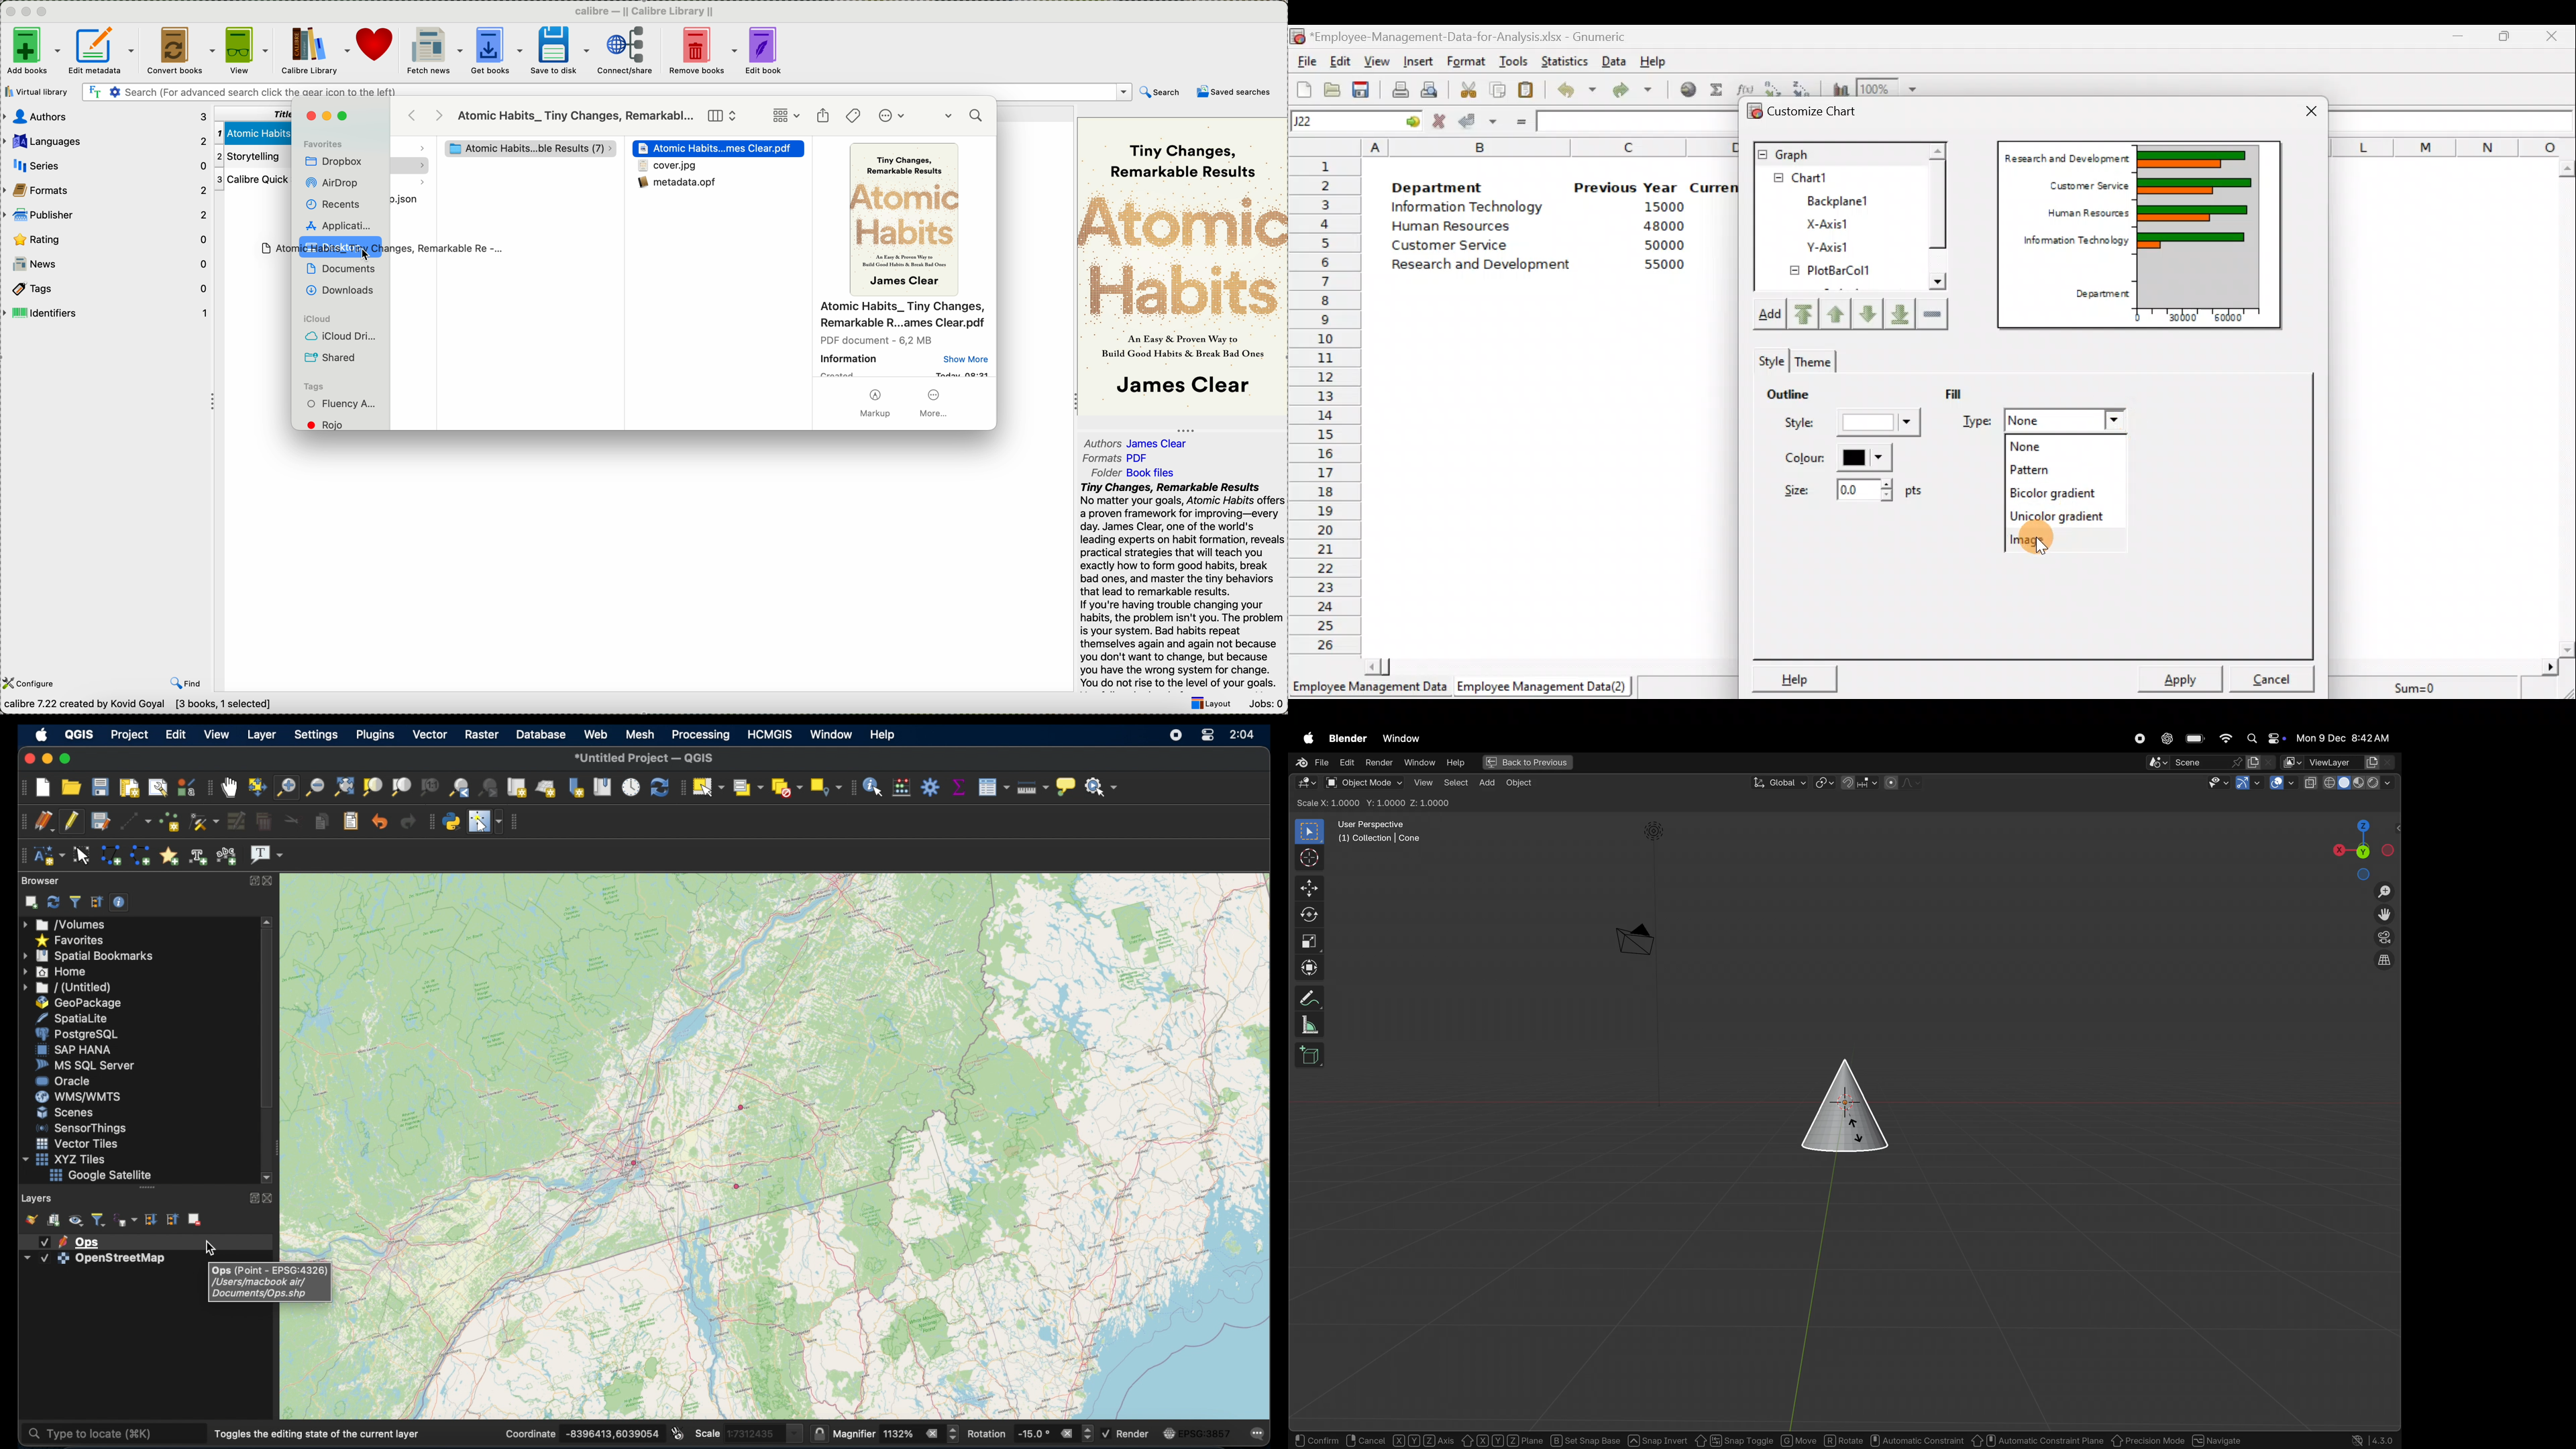 This screenshot has width=2576, height=1456. I want to click on apple logo, so click(41, 734).